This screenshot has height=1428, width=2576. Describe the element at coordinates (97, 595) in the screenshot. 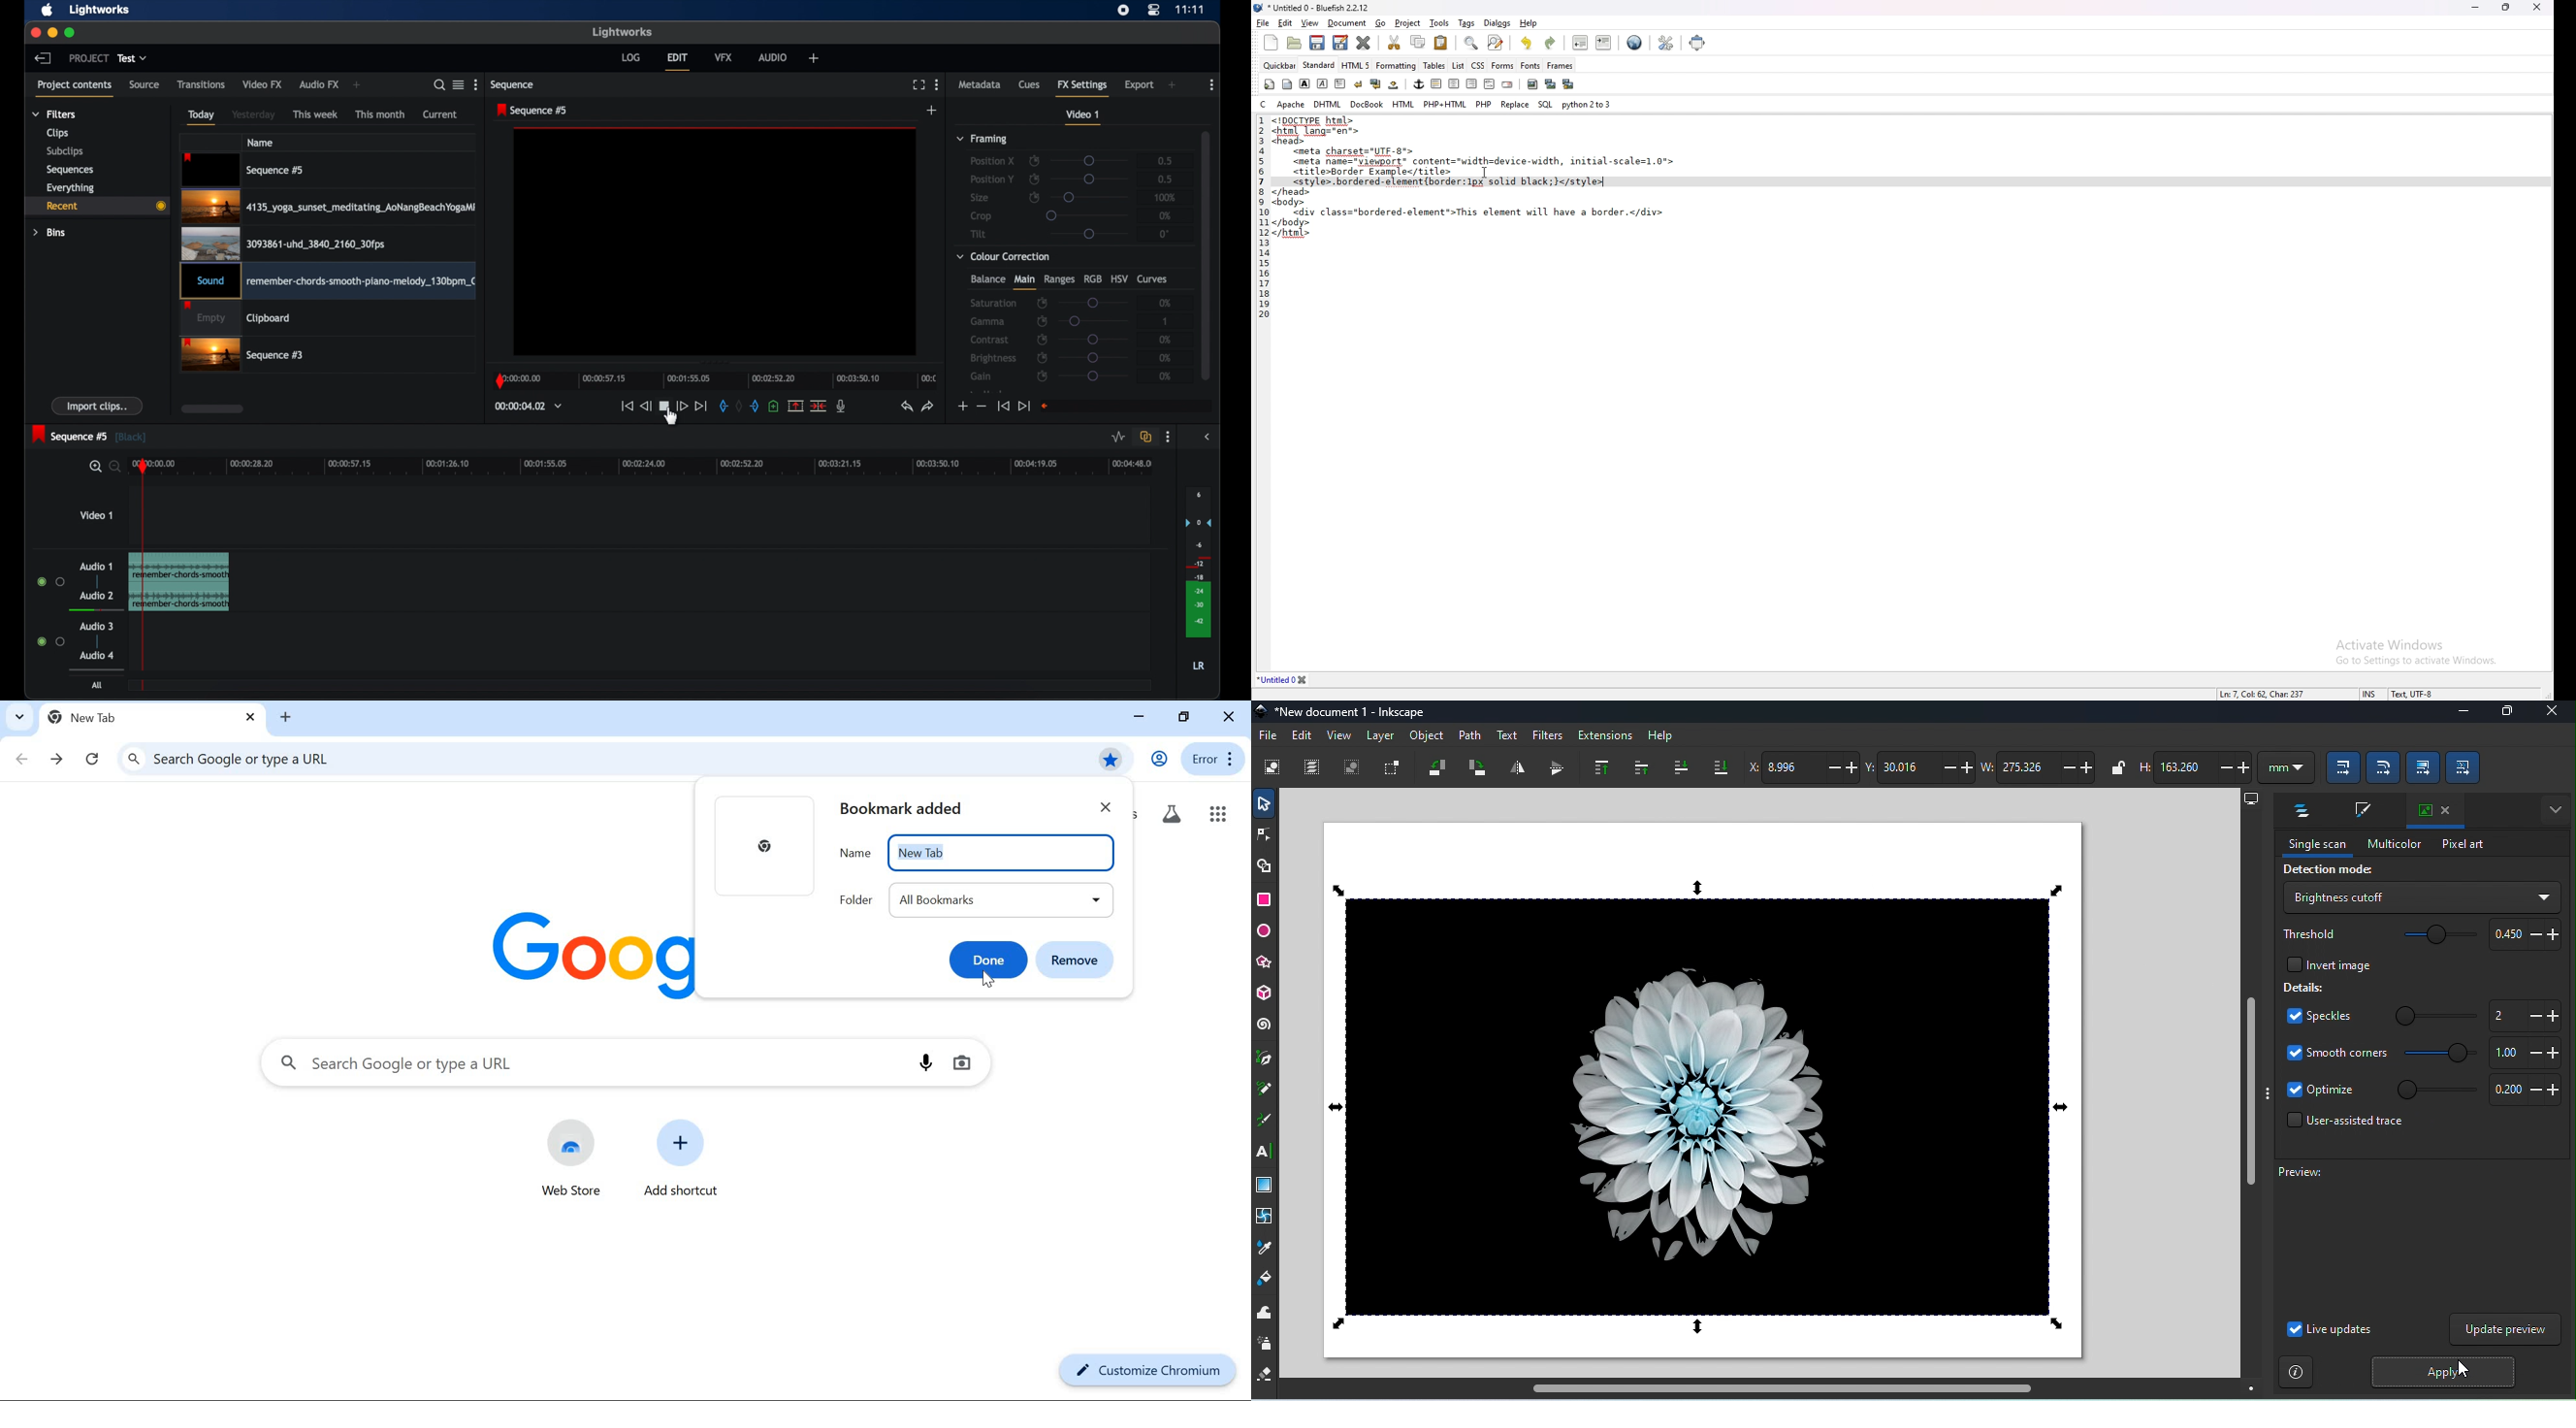

I see `audio 2` at that location.